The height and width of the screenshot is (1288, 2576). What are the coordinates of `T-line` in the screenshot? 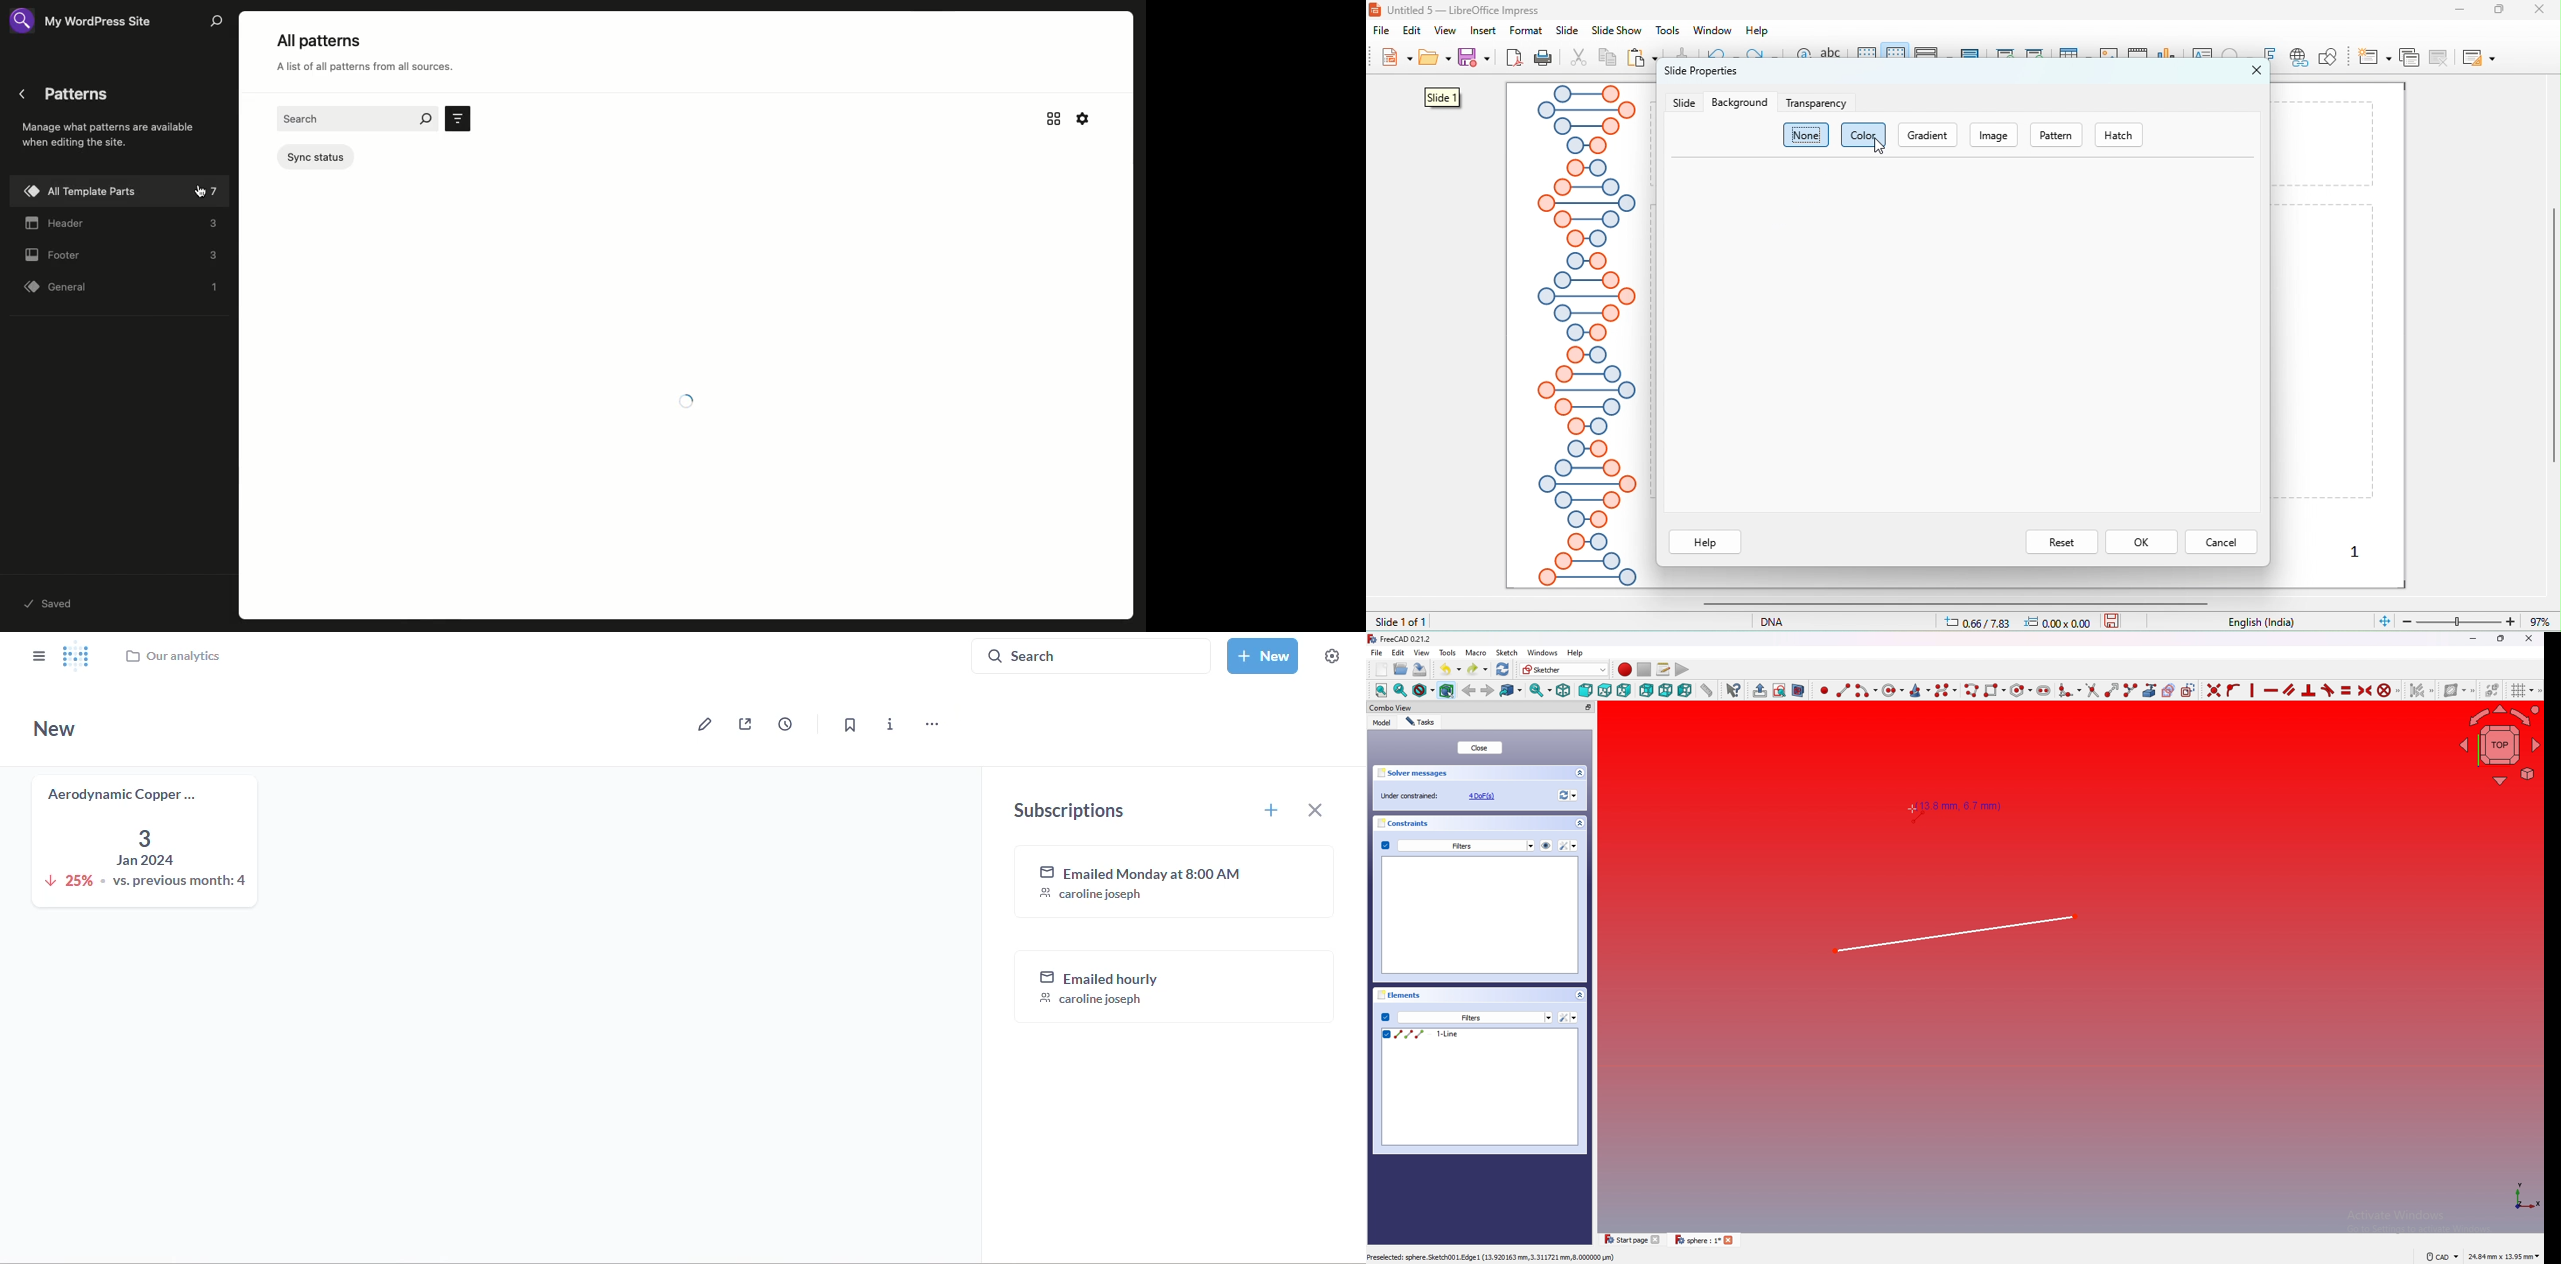 It's located at (1481, 1088).